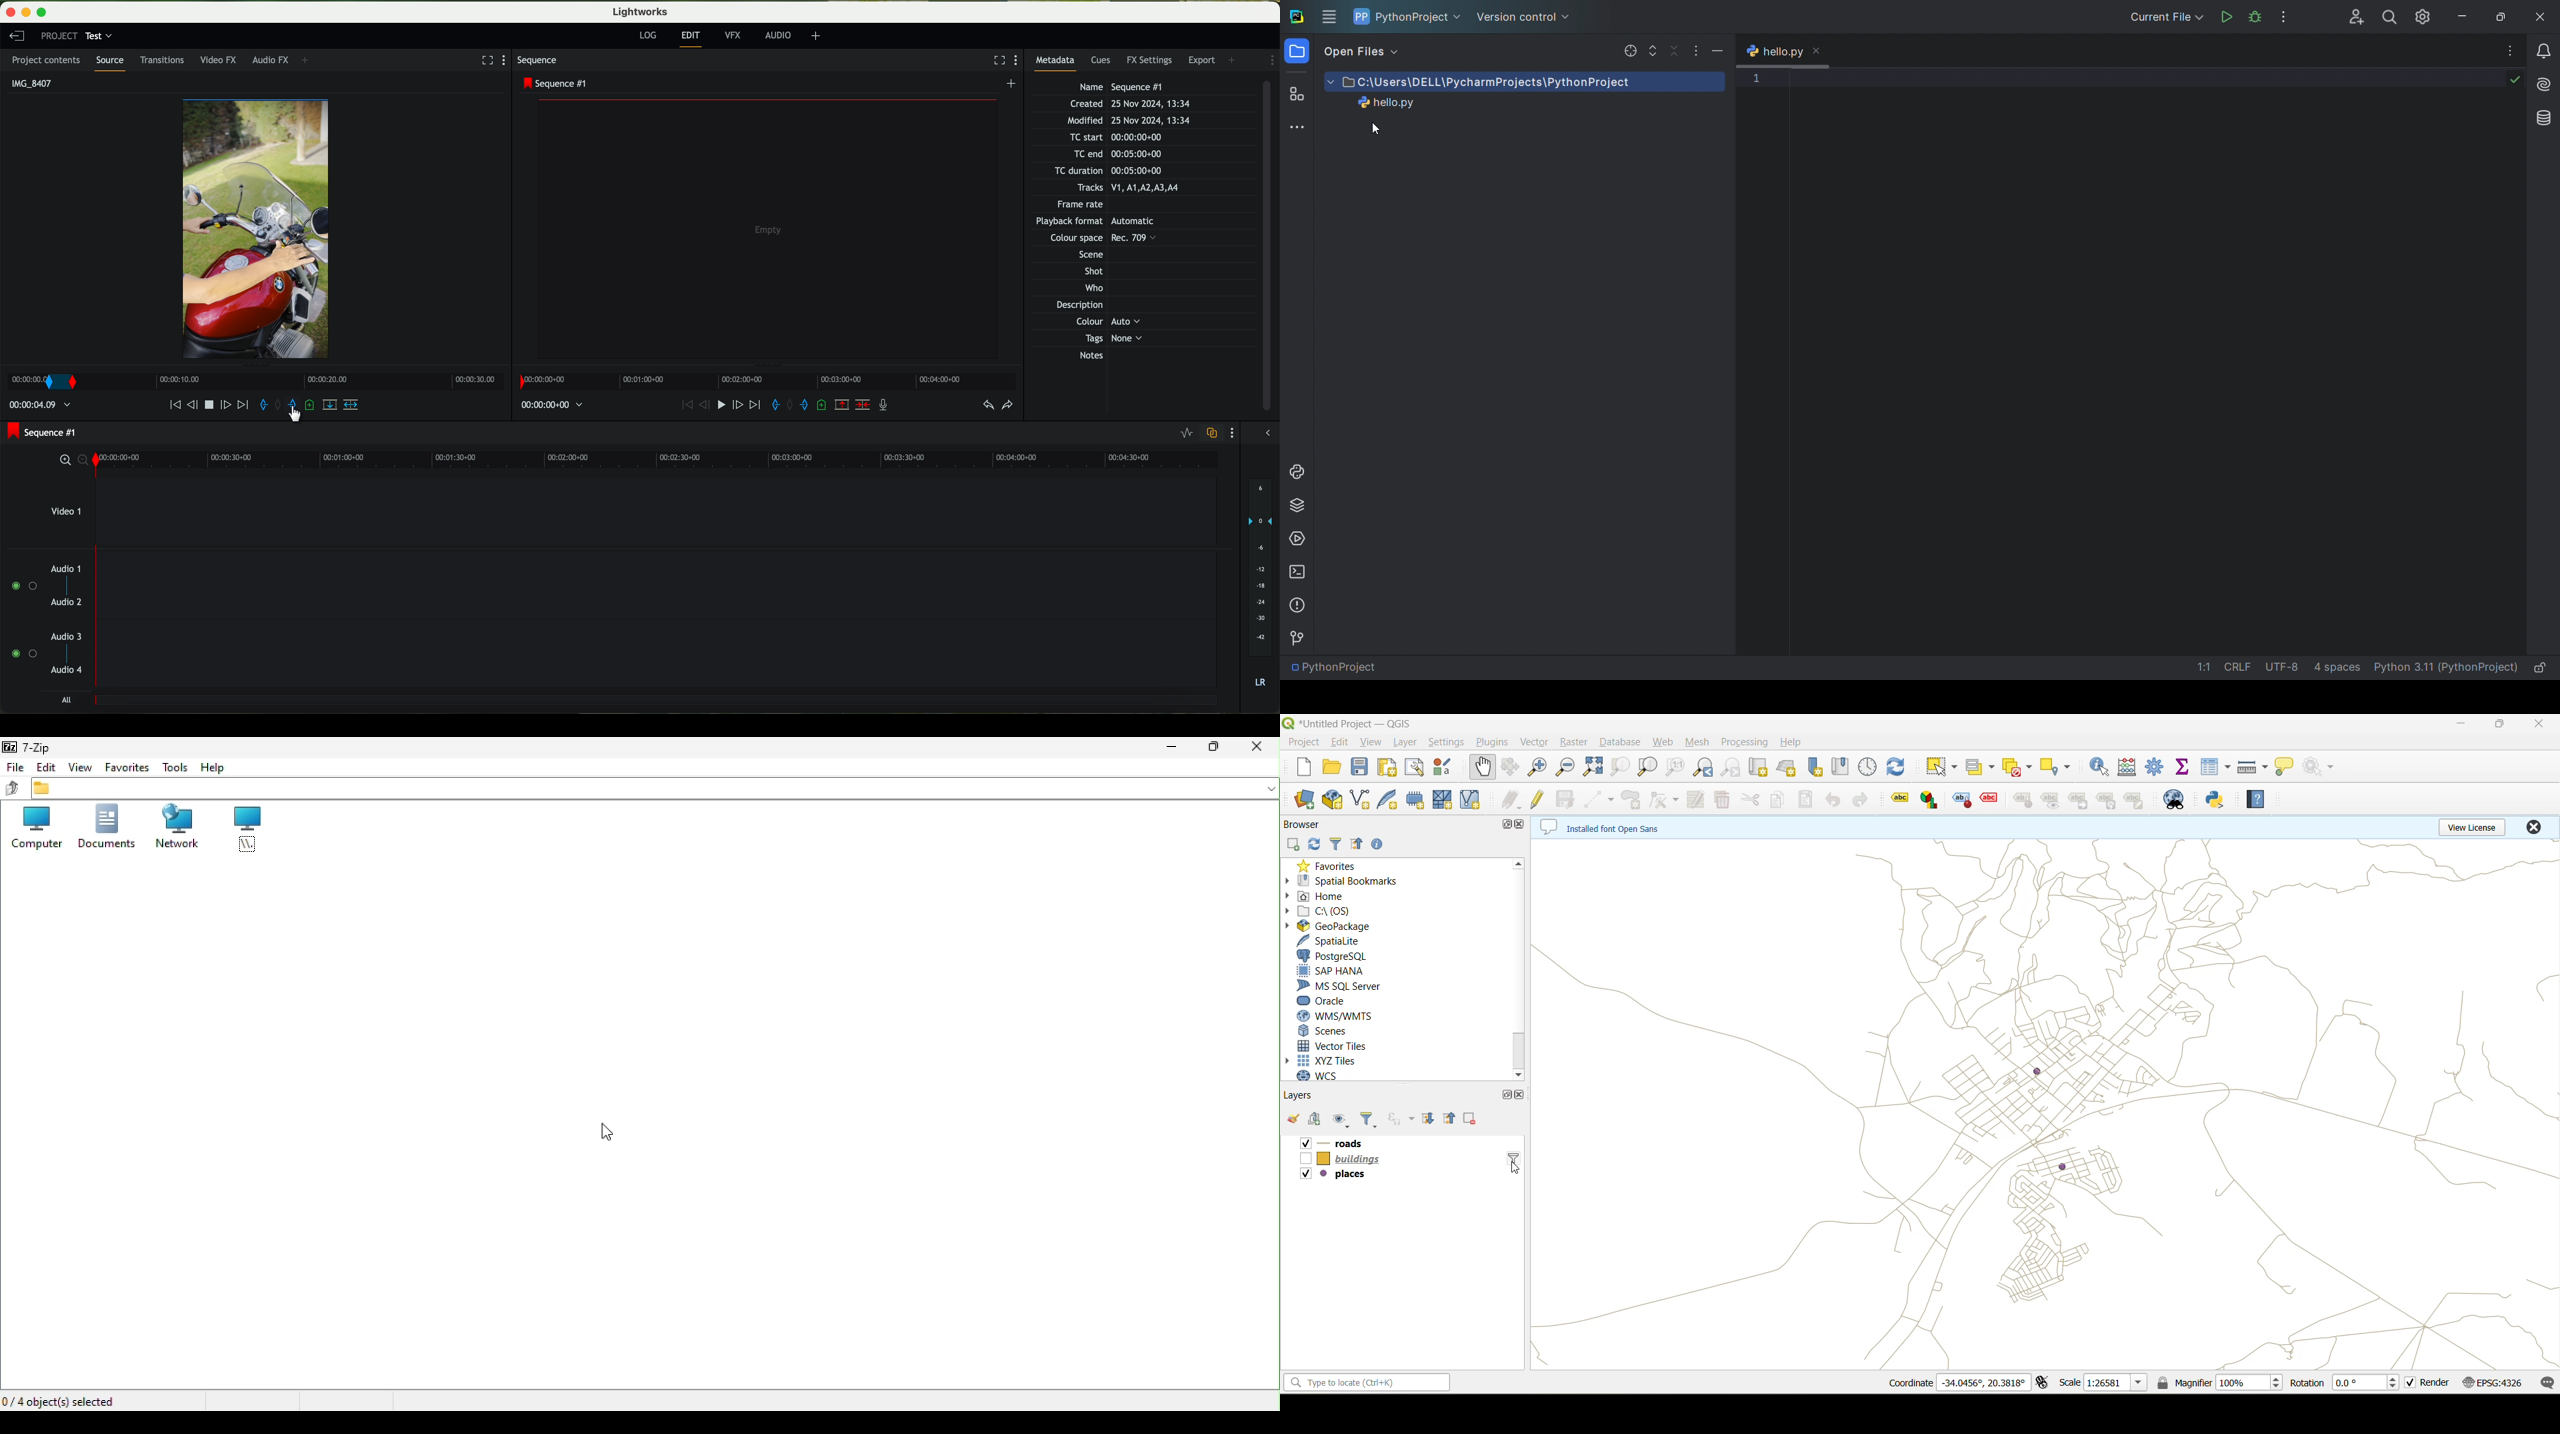  What do you see at coordinates (1102, 62) in the screenshot?
I see `cues` at bounding box center [1102, 62].